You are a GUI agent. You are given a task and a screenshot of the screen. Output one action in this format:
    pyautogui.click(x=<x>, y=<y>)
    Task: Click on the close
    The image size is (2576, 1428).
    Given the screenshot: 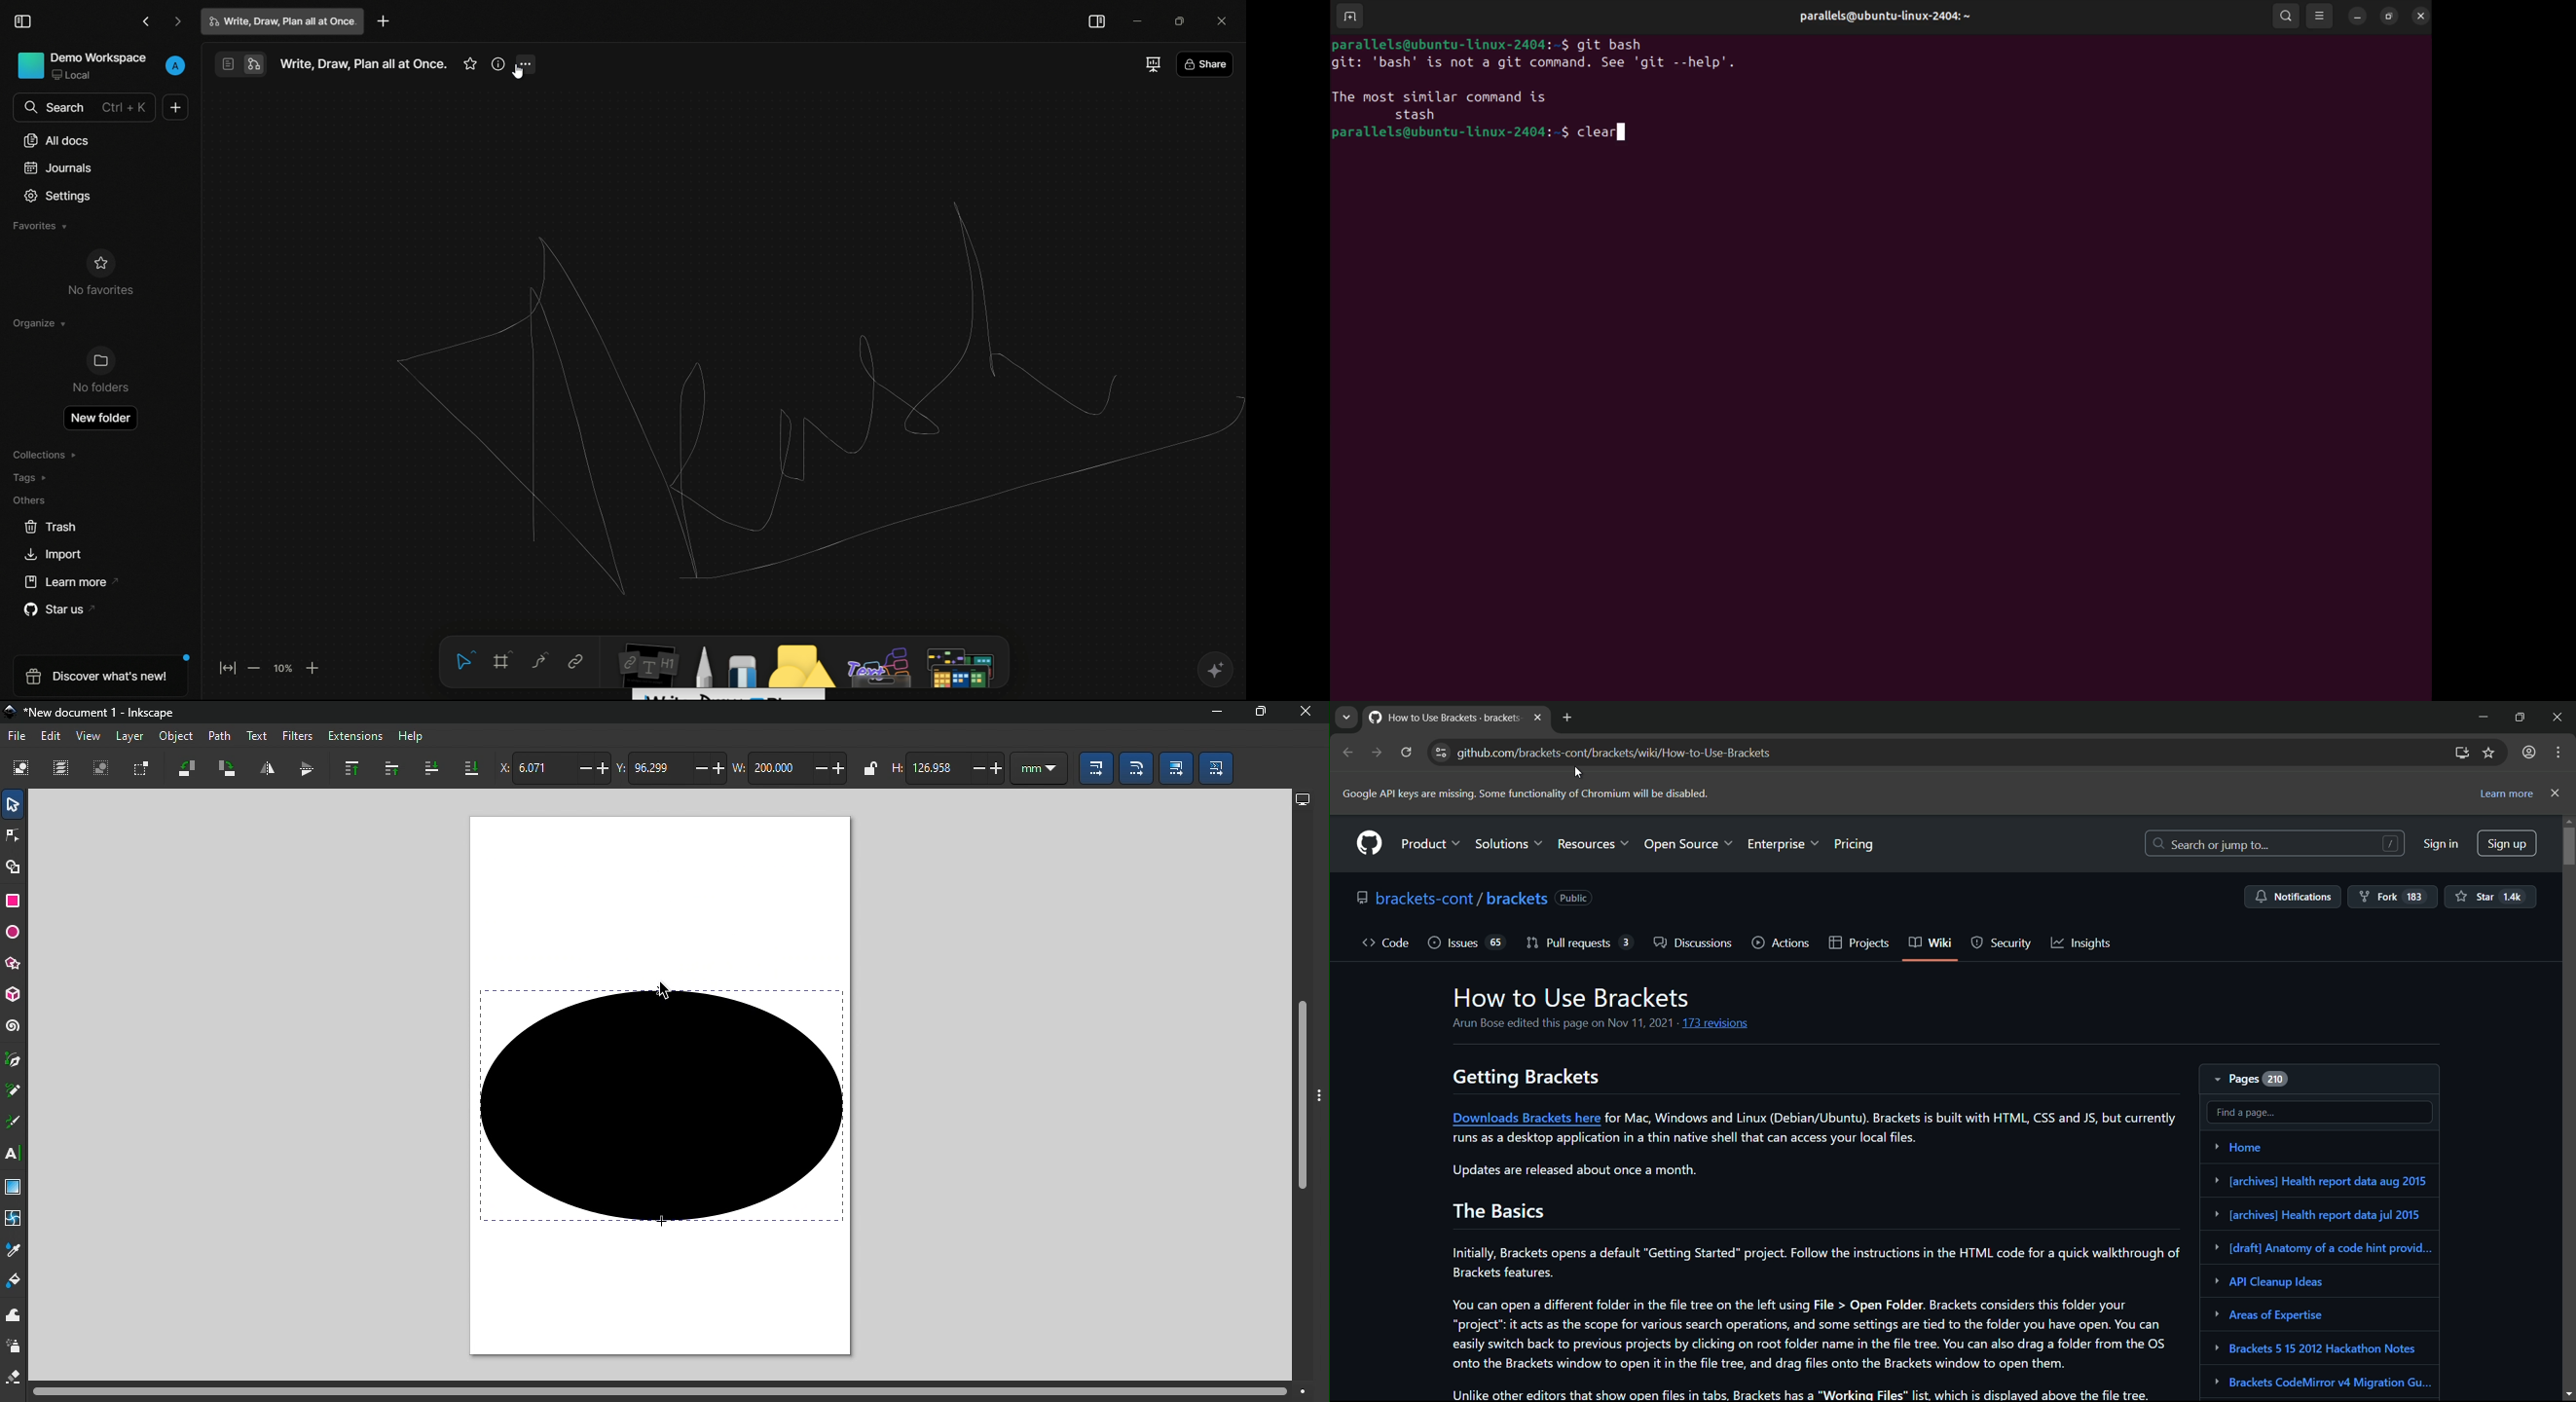 What is the action you would take?
    pyautogui.click(x=2556, y=791)
    